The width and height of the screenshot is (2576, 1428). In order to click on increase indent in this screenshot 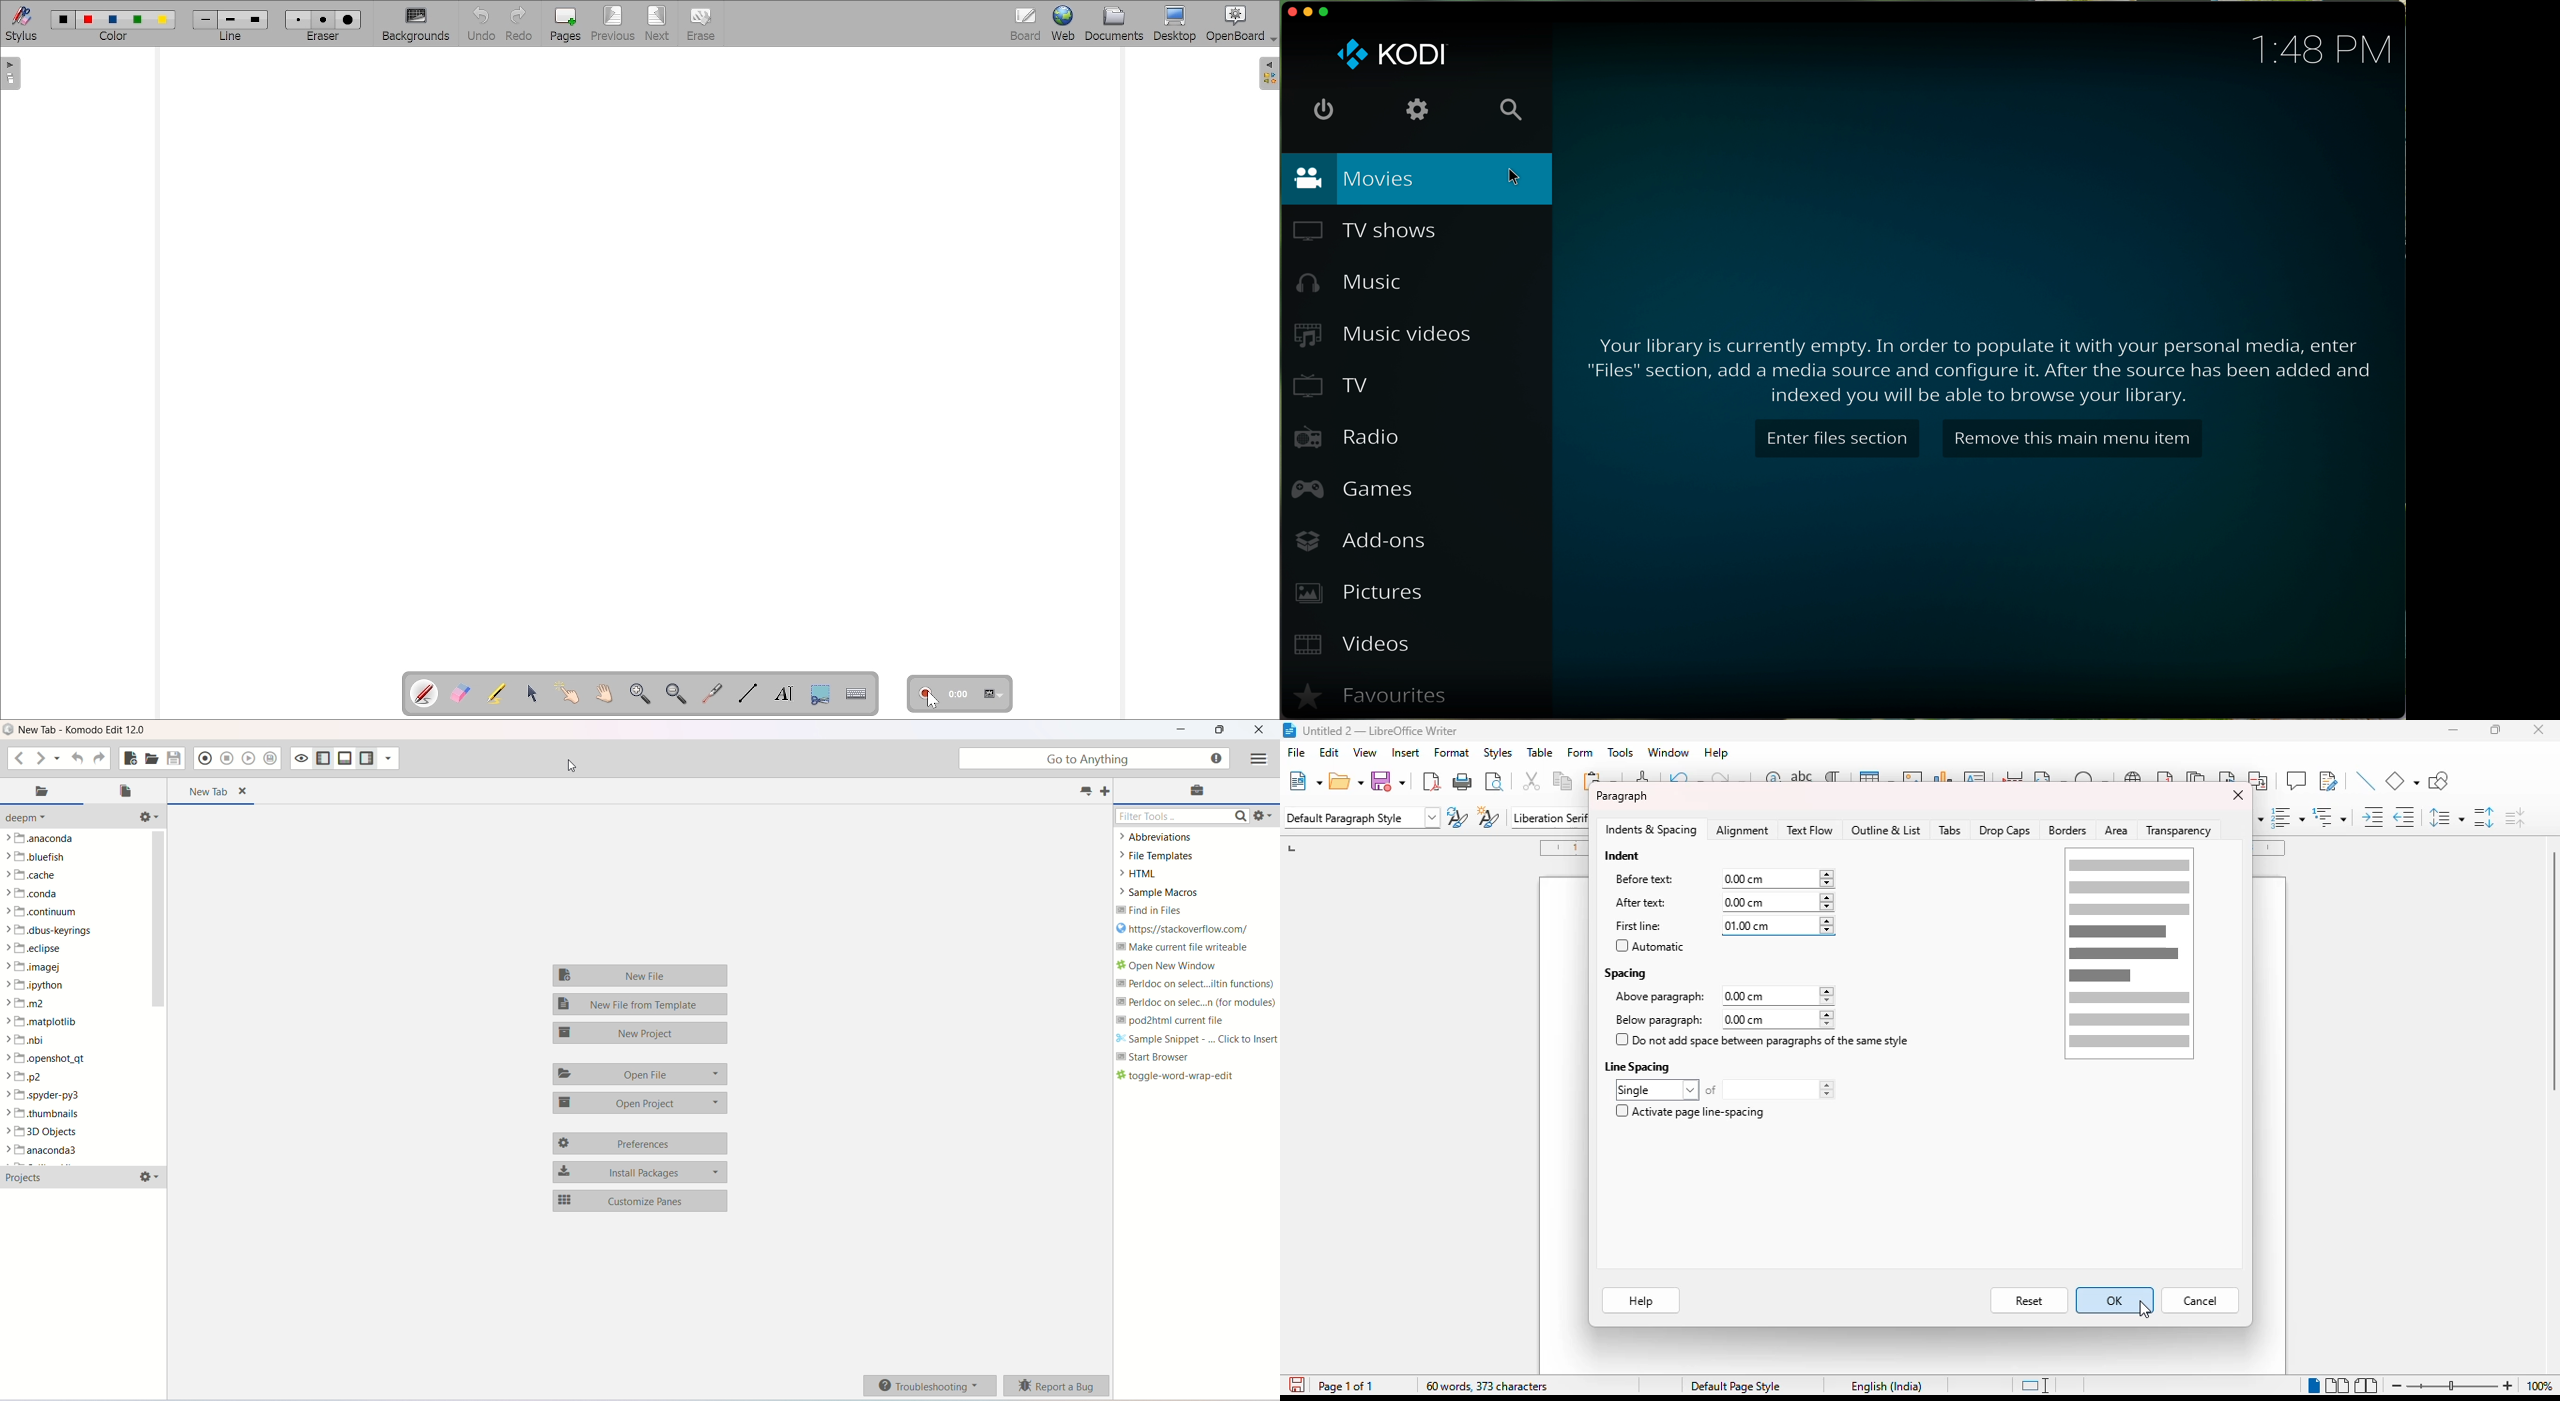, I will do `click(2373, 817)`.